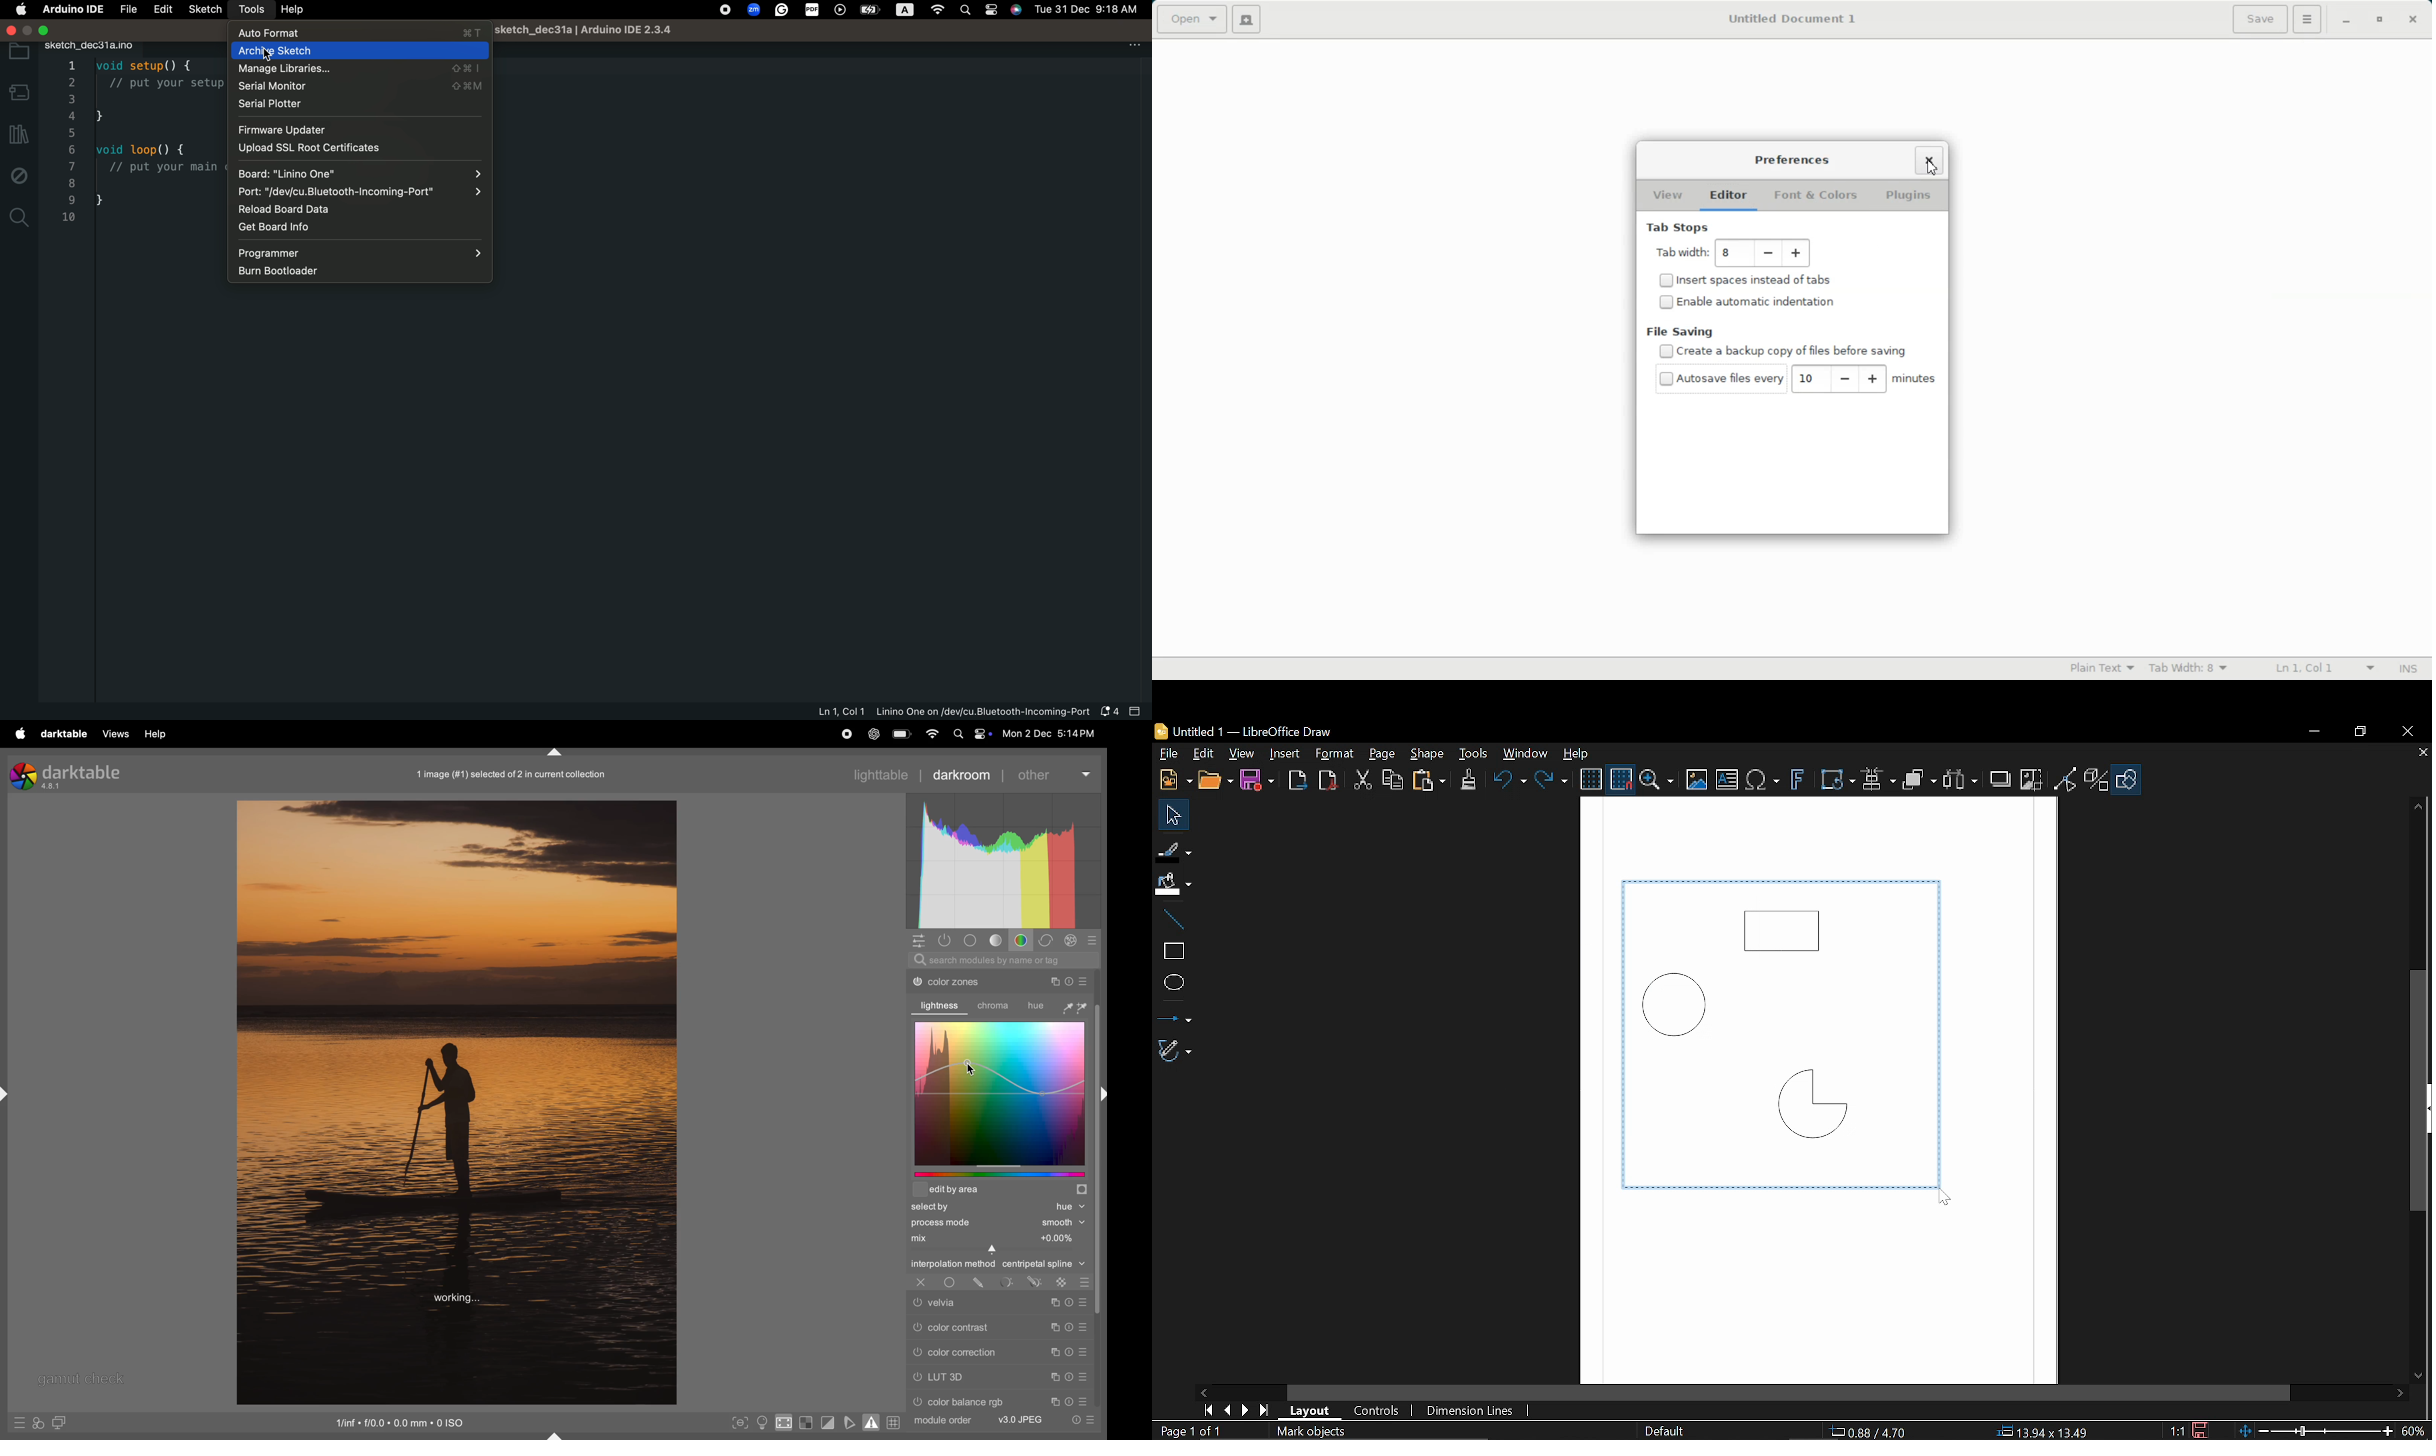  Describe the element at coordinates (994, 1250) in the screenshot. I see `Cursor` at that location.